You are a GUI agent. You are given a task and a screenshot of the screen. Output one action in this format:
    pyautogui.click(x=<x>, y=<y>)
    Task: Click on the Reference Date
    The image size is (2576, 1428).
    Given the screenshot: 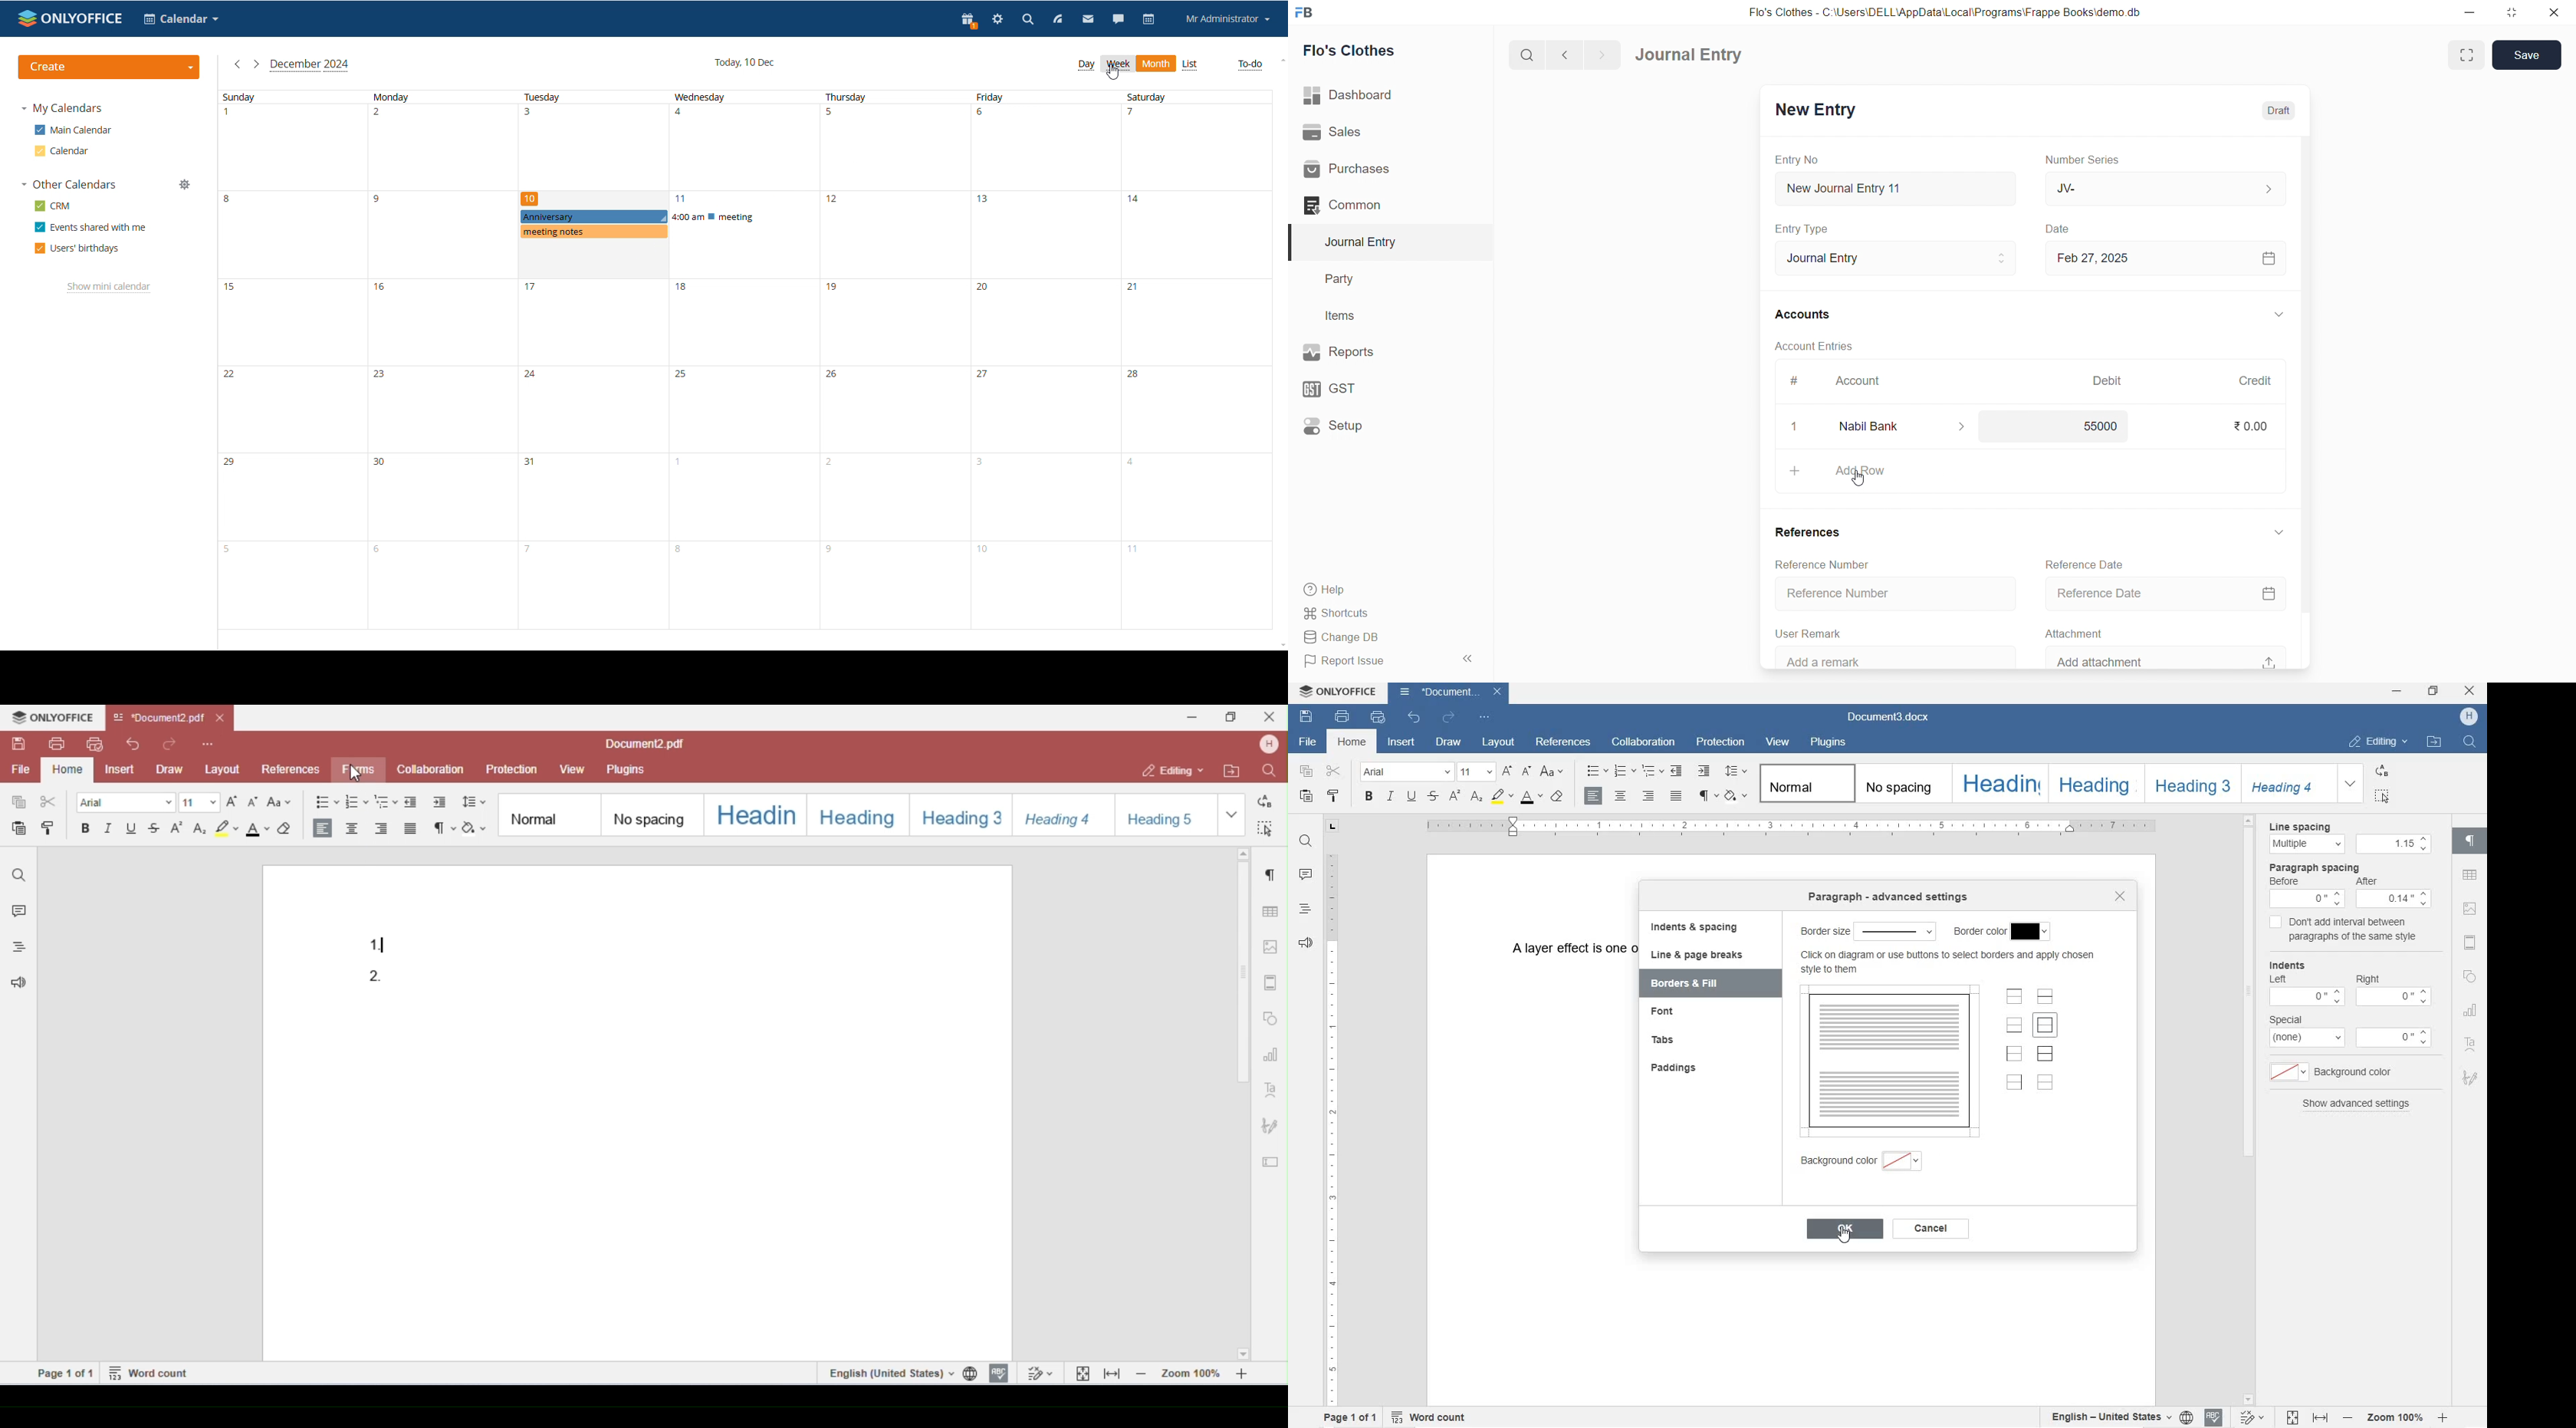 What is the action you would take?
    pyautogui.click(x=2084, y=564)
    